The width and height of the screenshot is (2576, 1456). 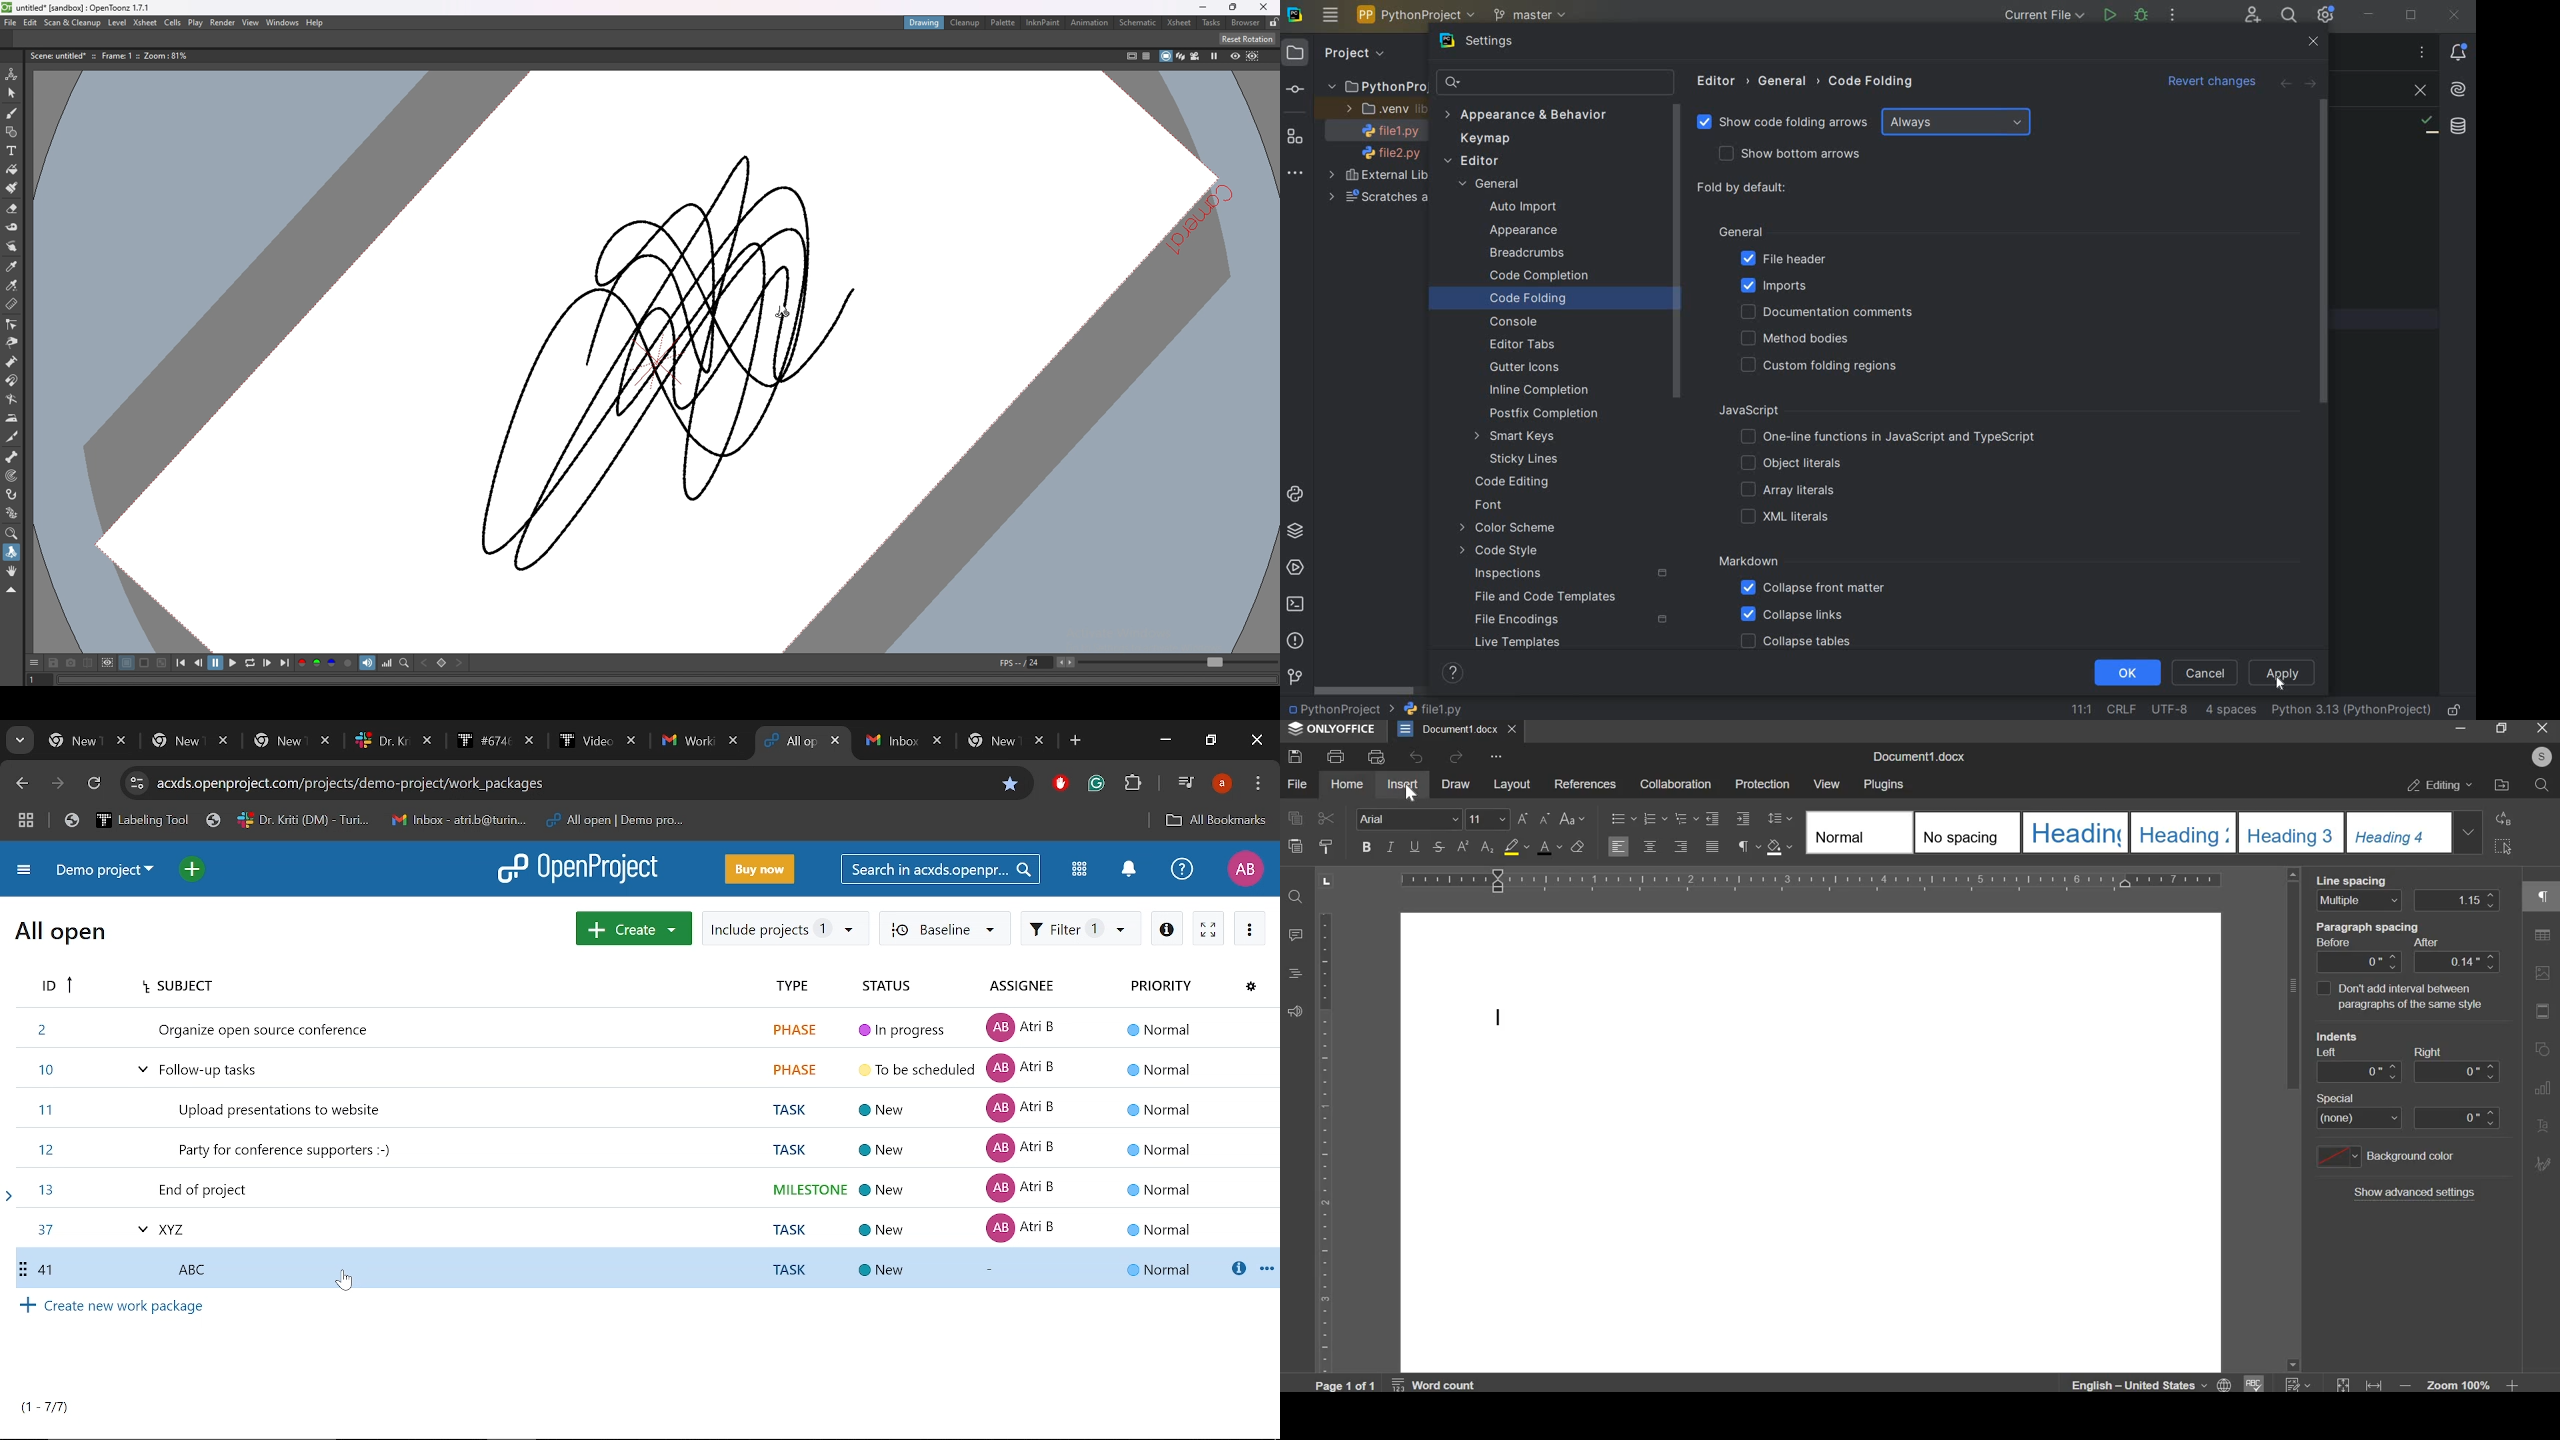 I want to click on name of document, so click(x=1918, y=757).